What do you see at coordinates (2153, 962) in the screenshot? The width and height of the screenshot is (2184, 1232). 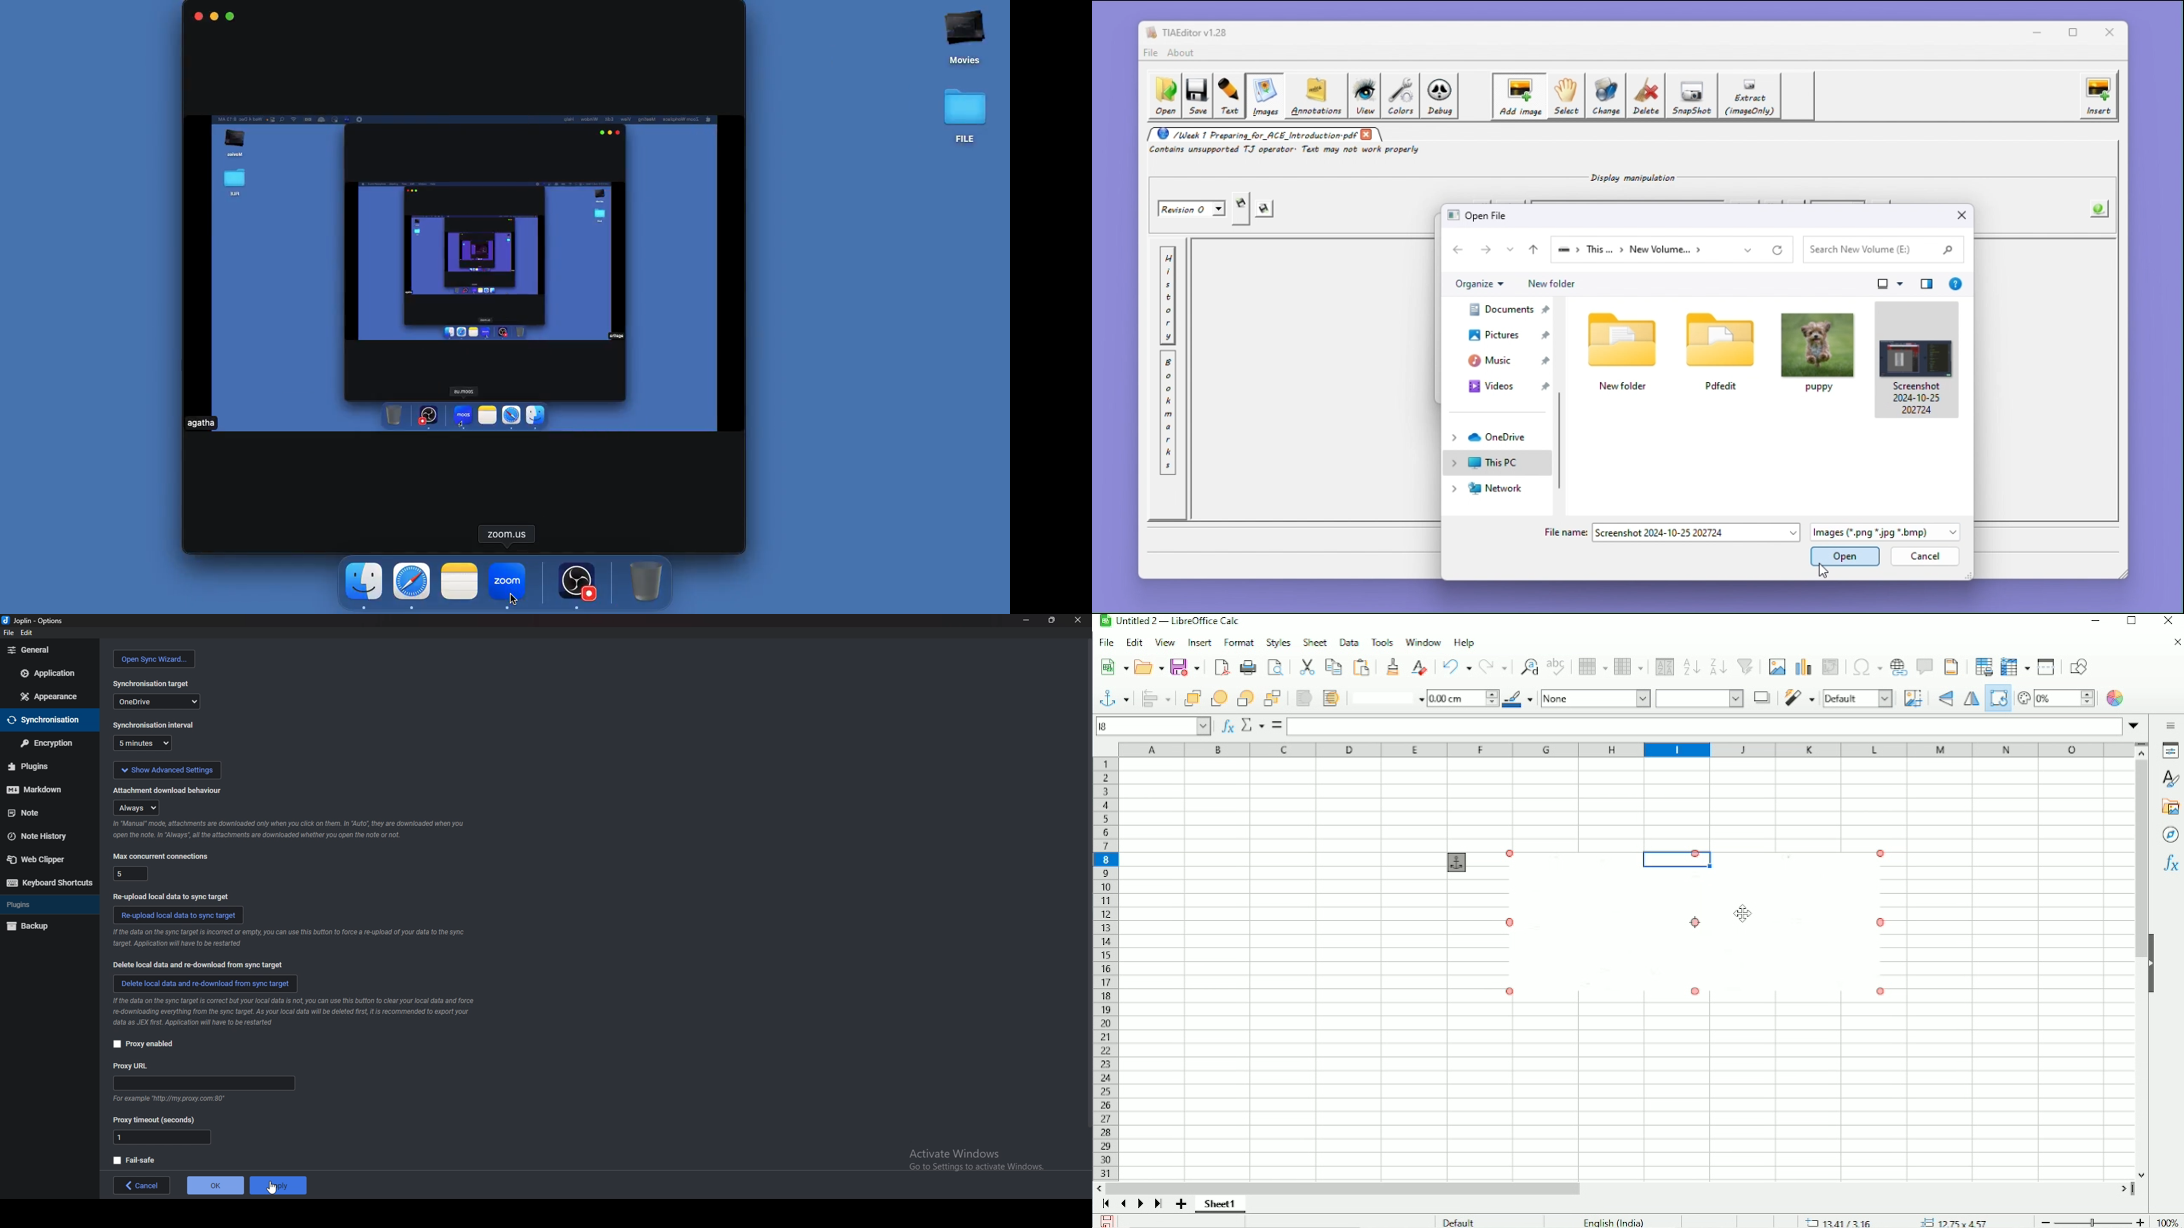 I see `Hide` at bounding box center [2153, 962].